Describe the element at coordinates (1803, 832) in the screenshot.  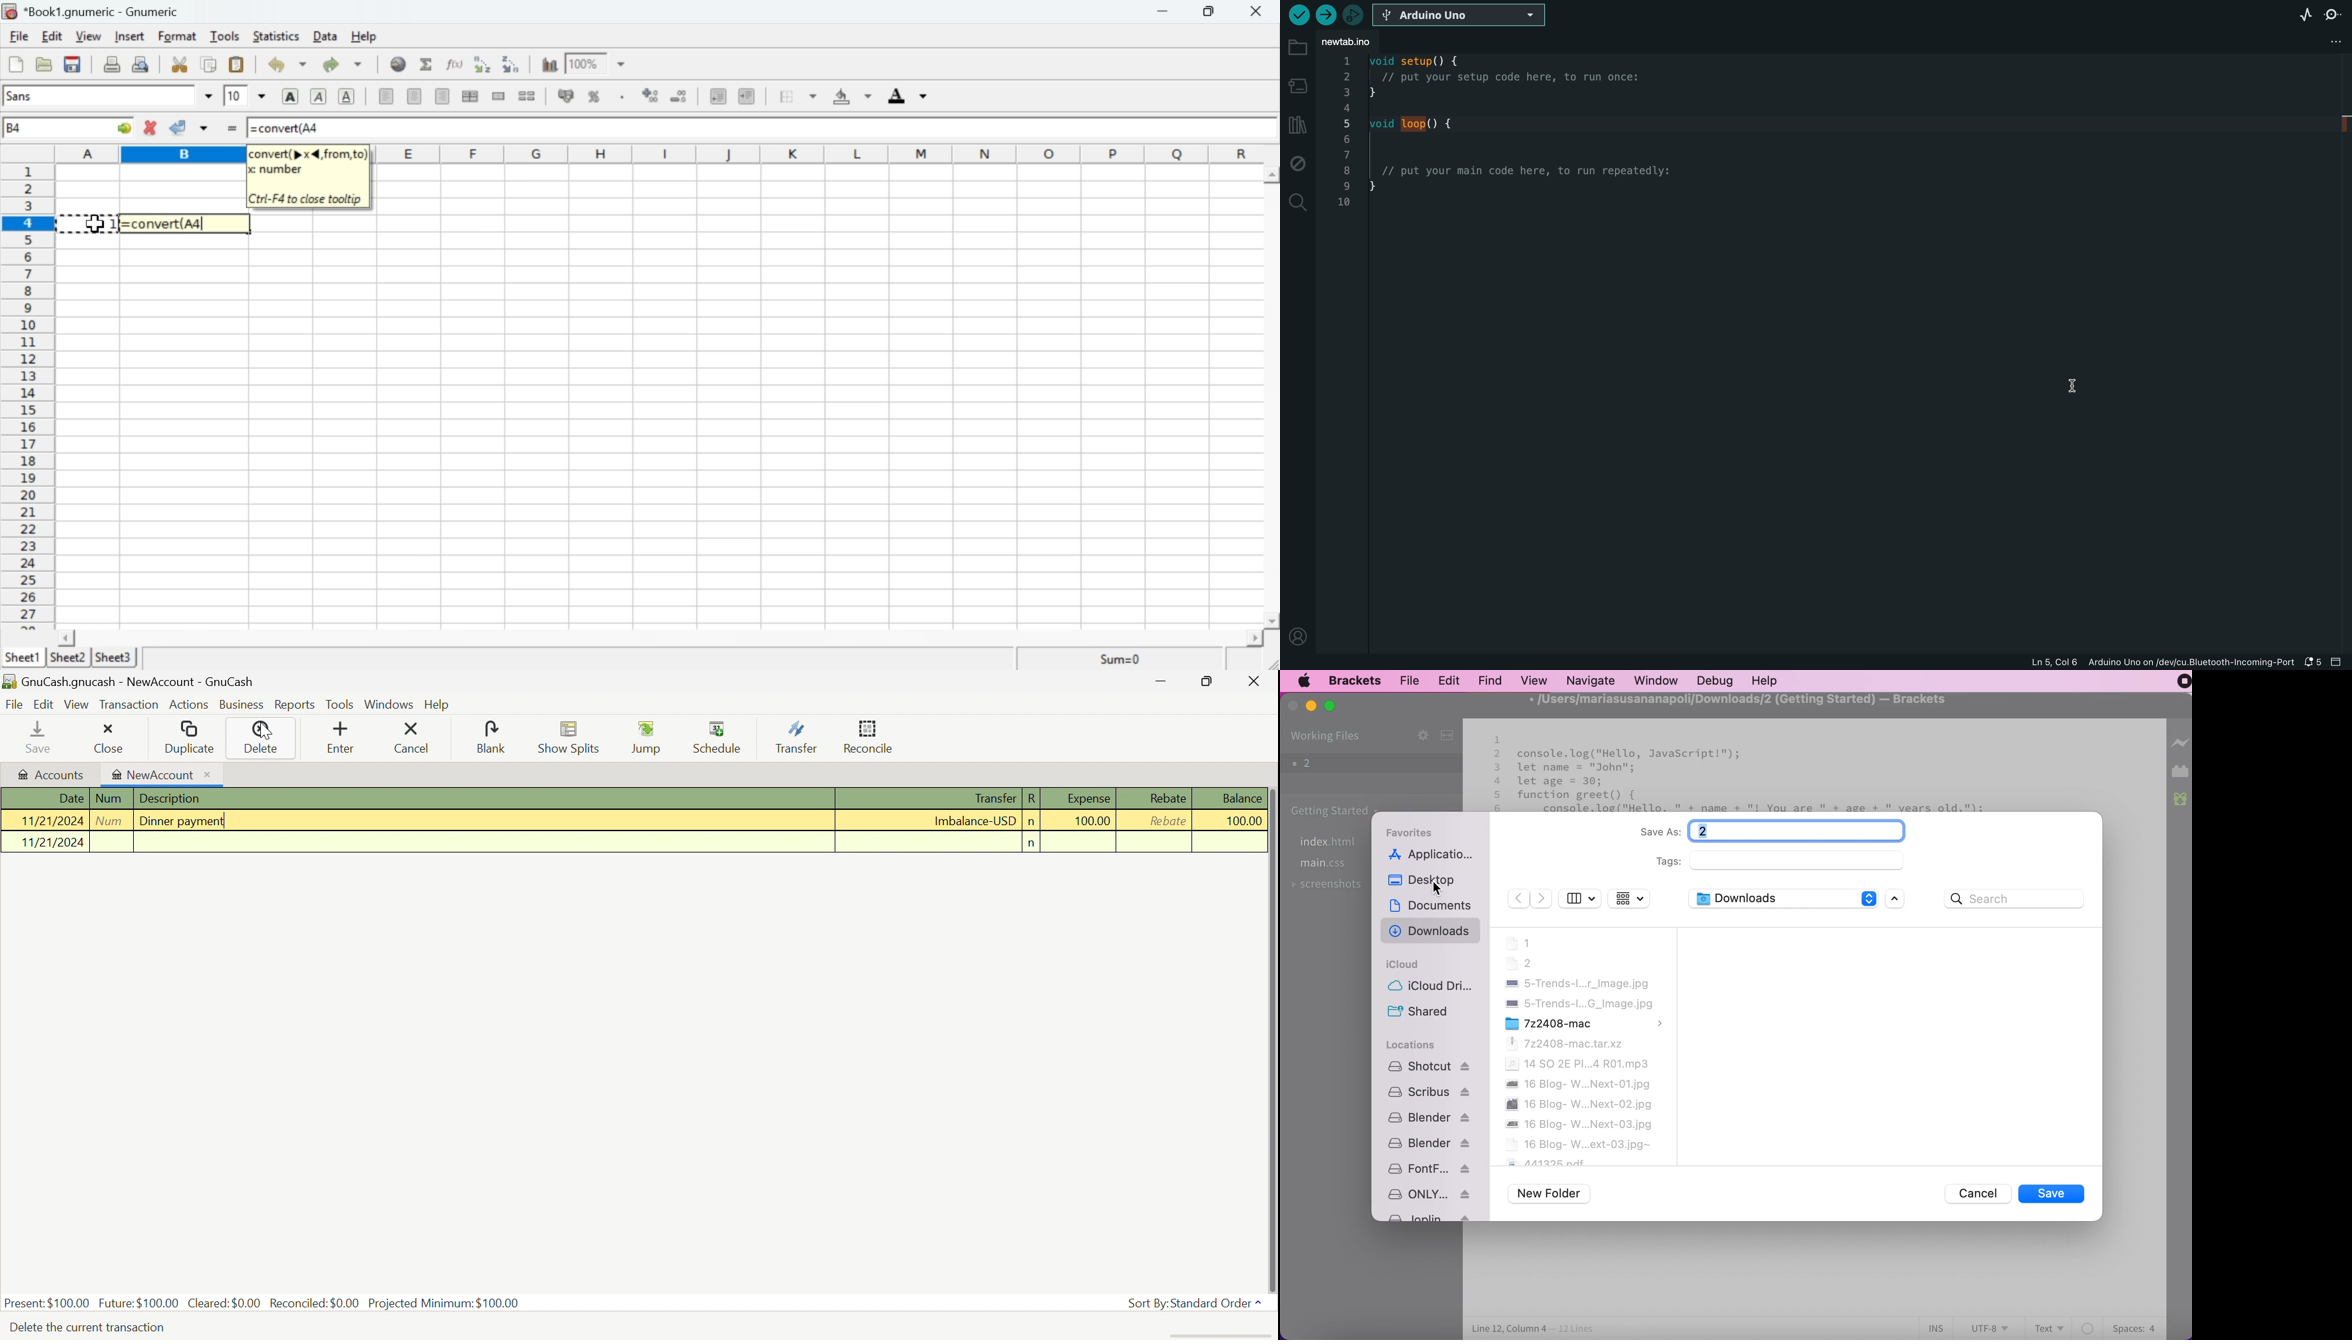
I see `typing` at that location.